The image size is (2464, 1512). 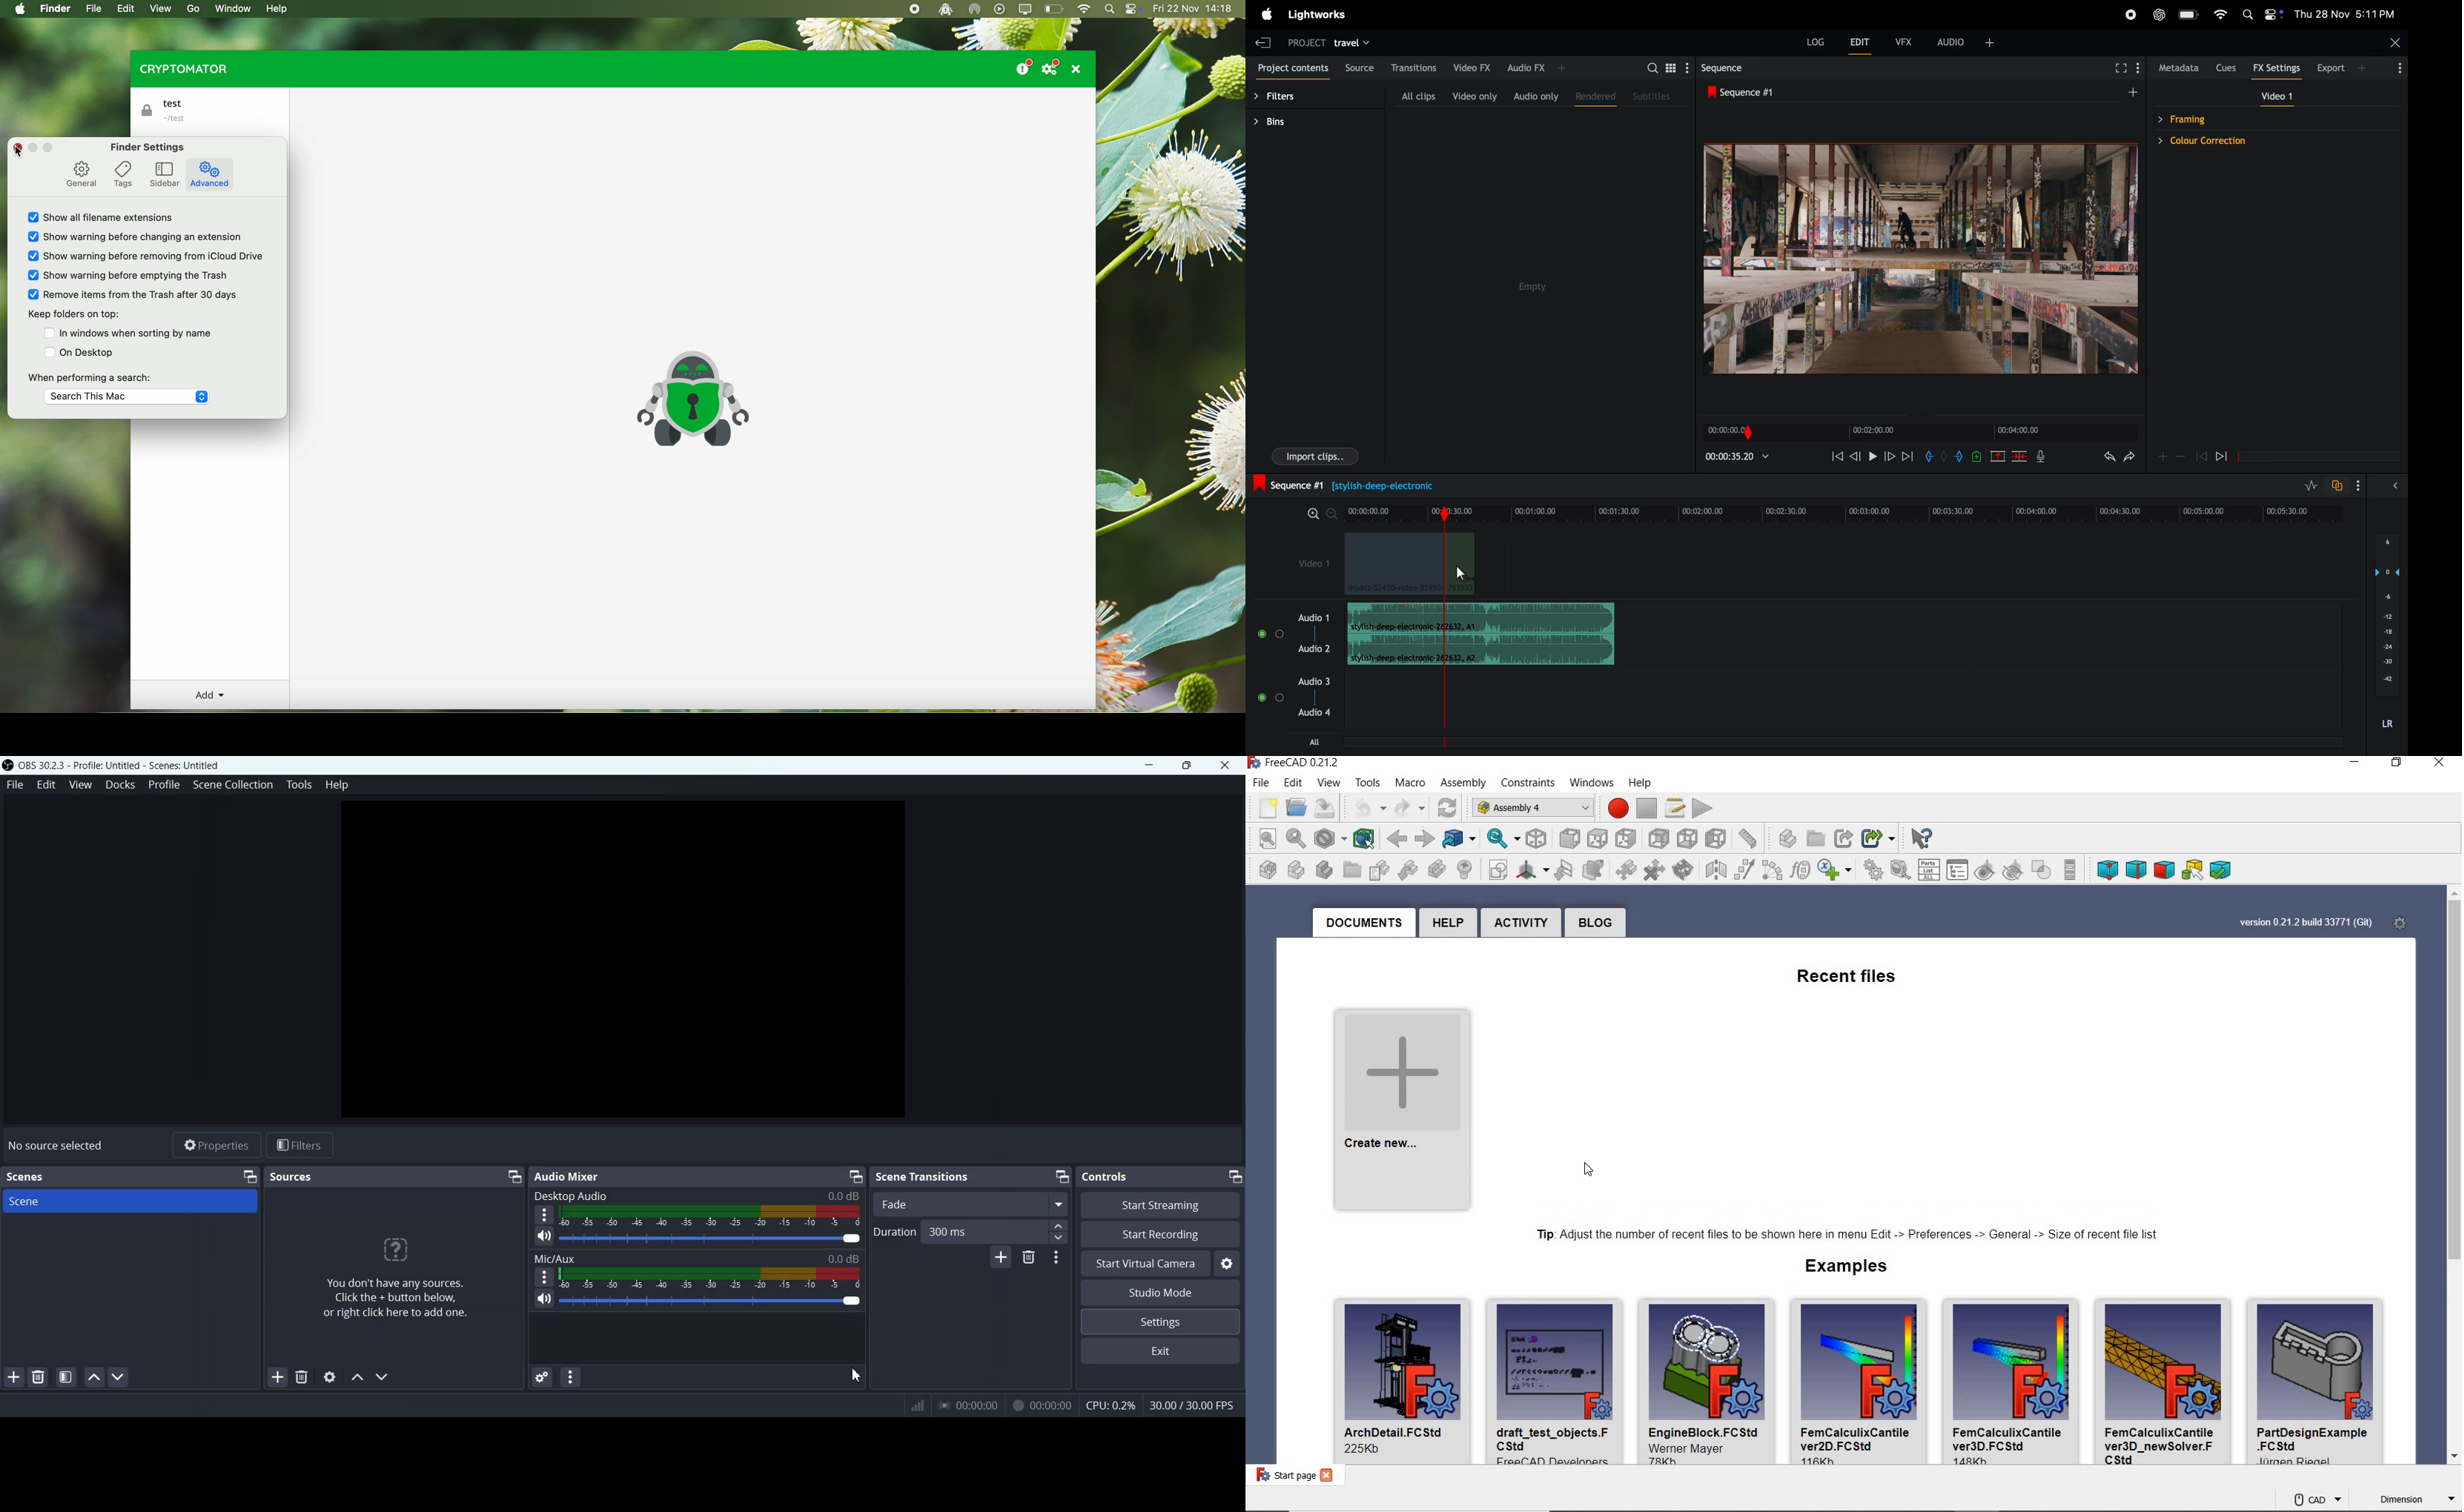 I want to click on start page, so click(x=1283, y=1477).